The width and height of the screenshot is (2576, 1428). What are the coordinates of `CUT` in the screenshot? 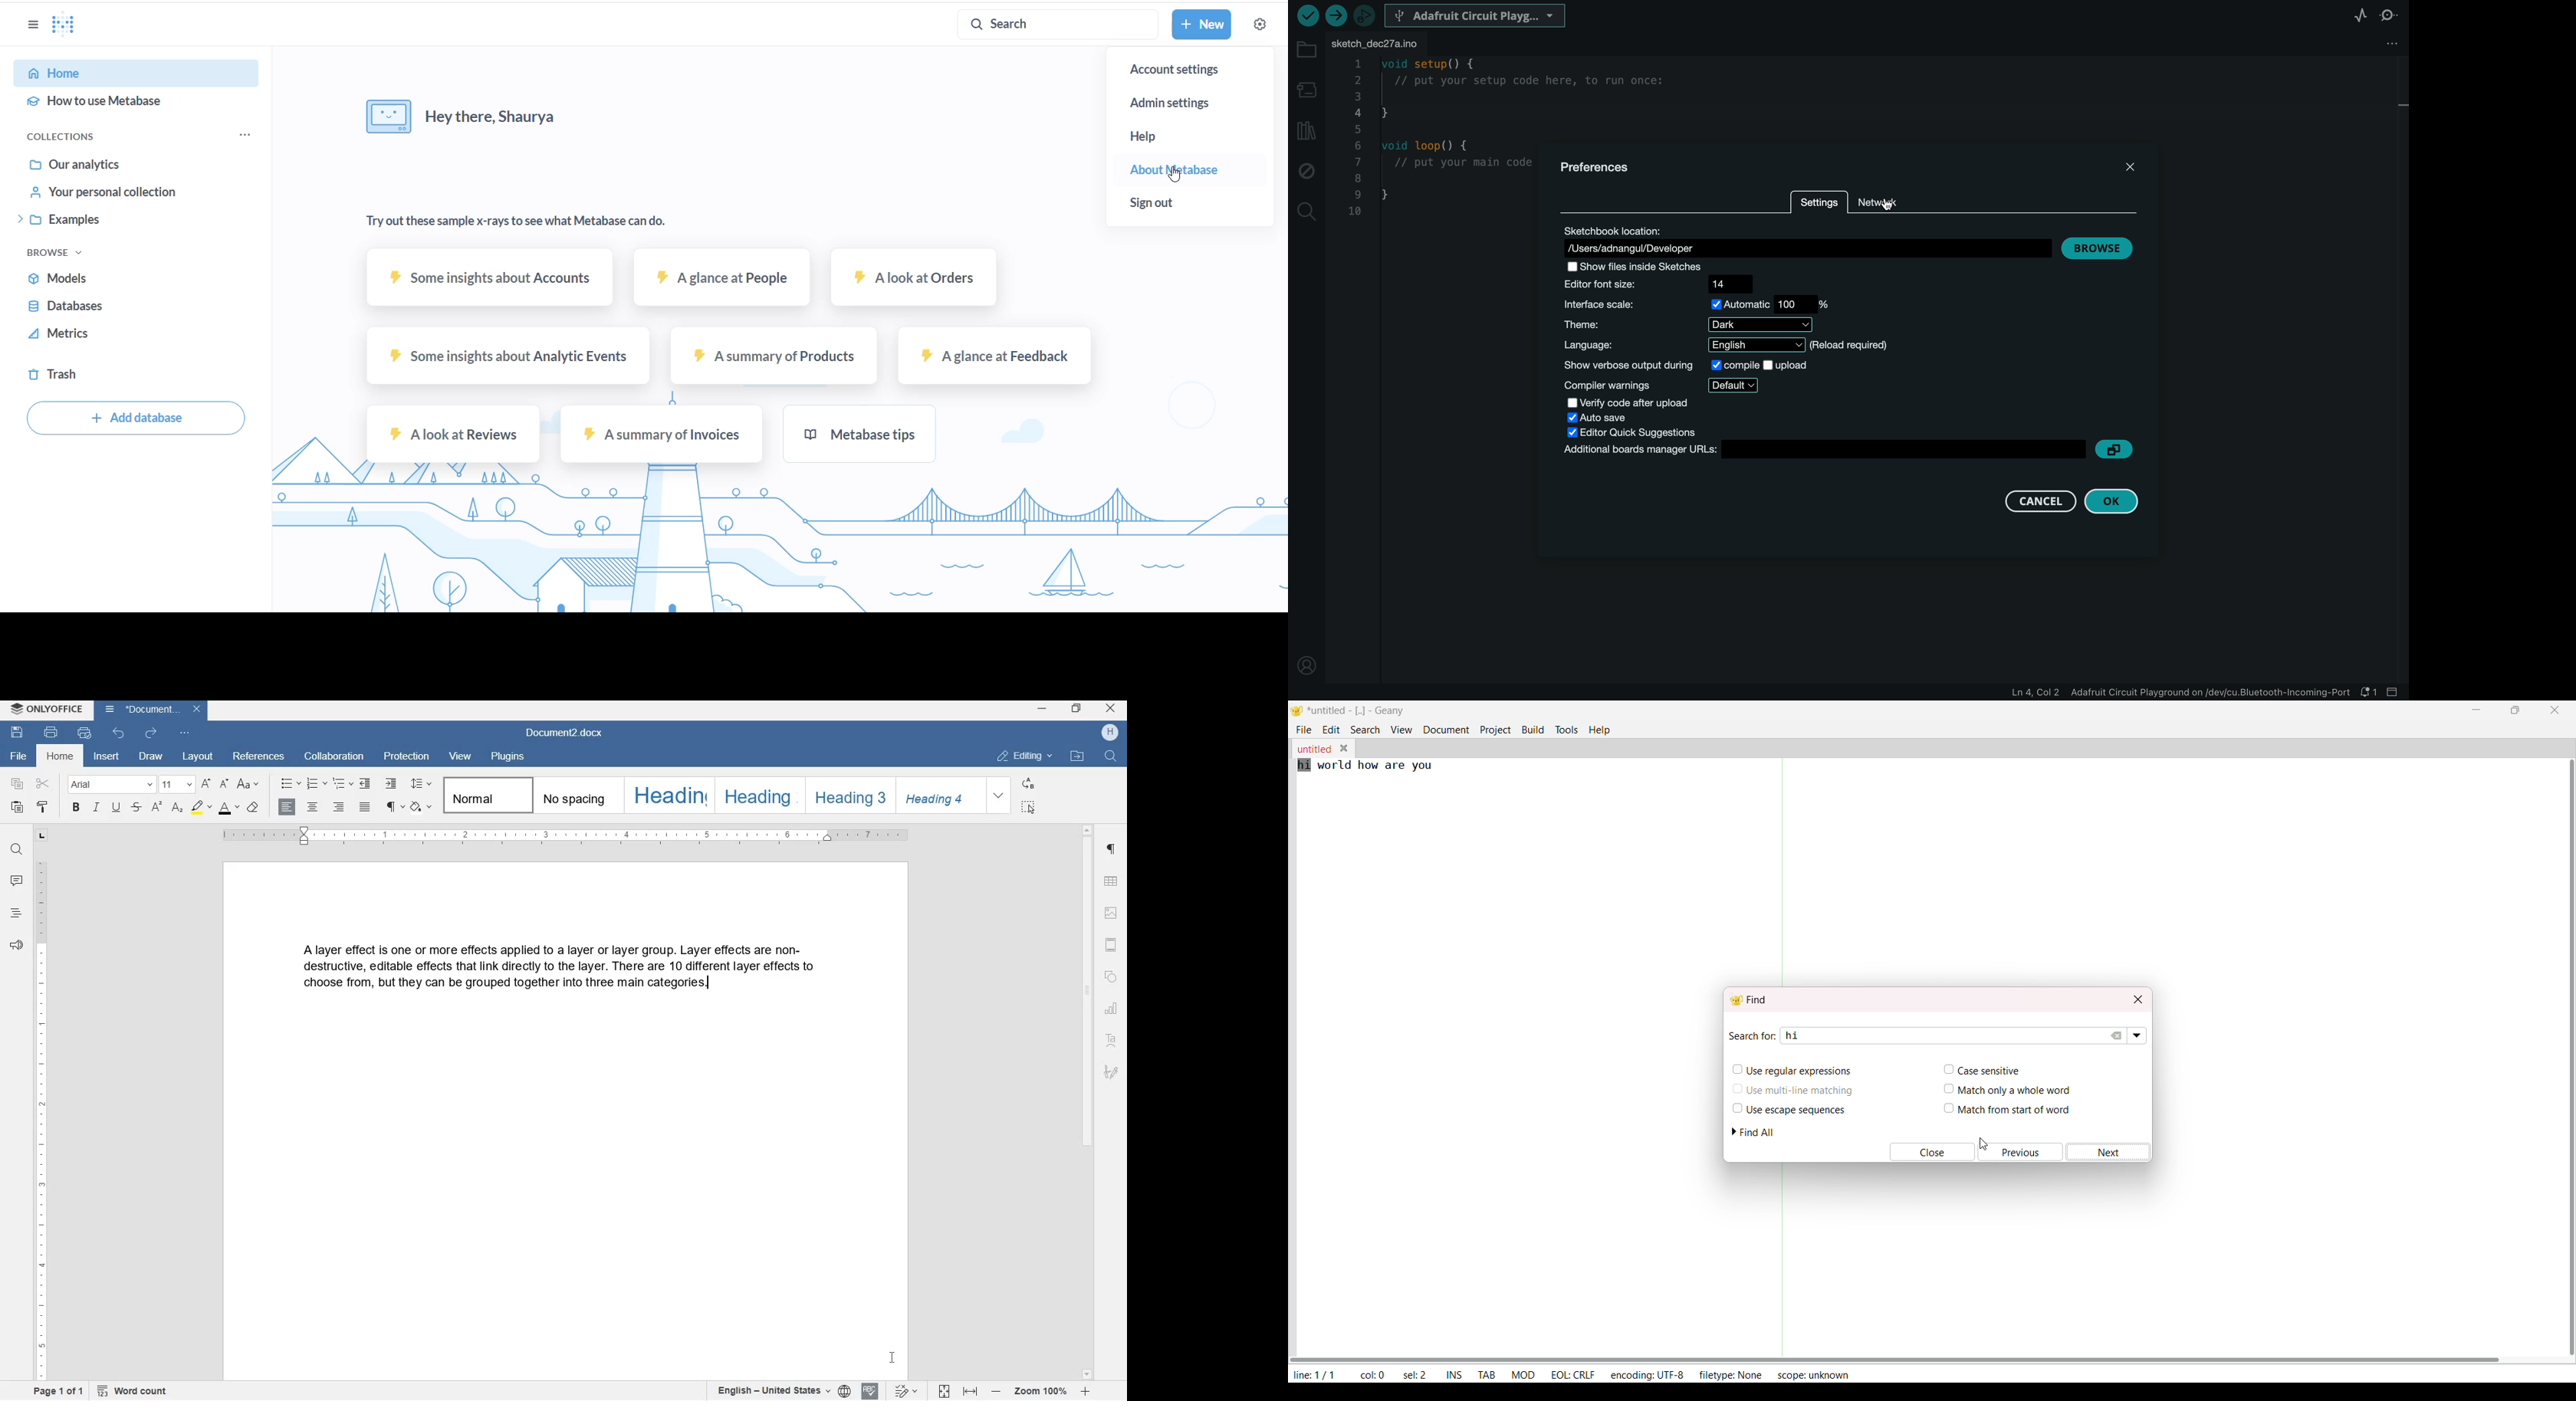 It's located at (44, 784).